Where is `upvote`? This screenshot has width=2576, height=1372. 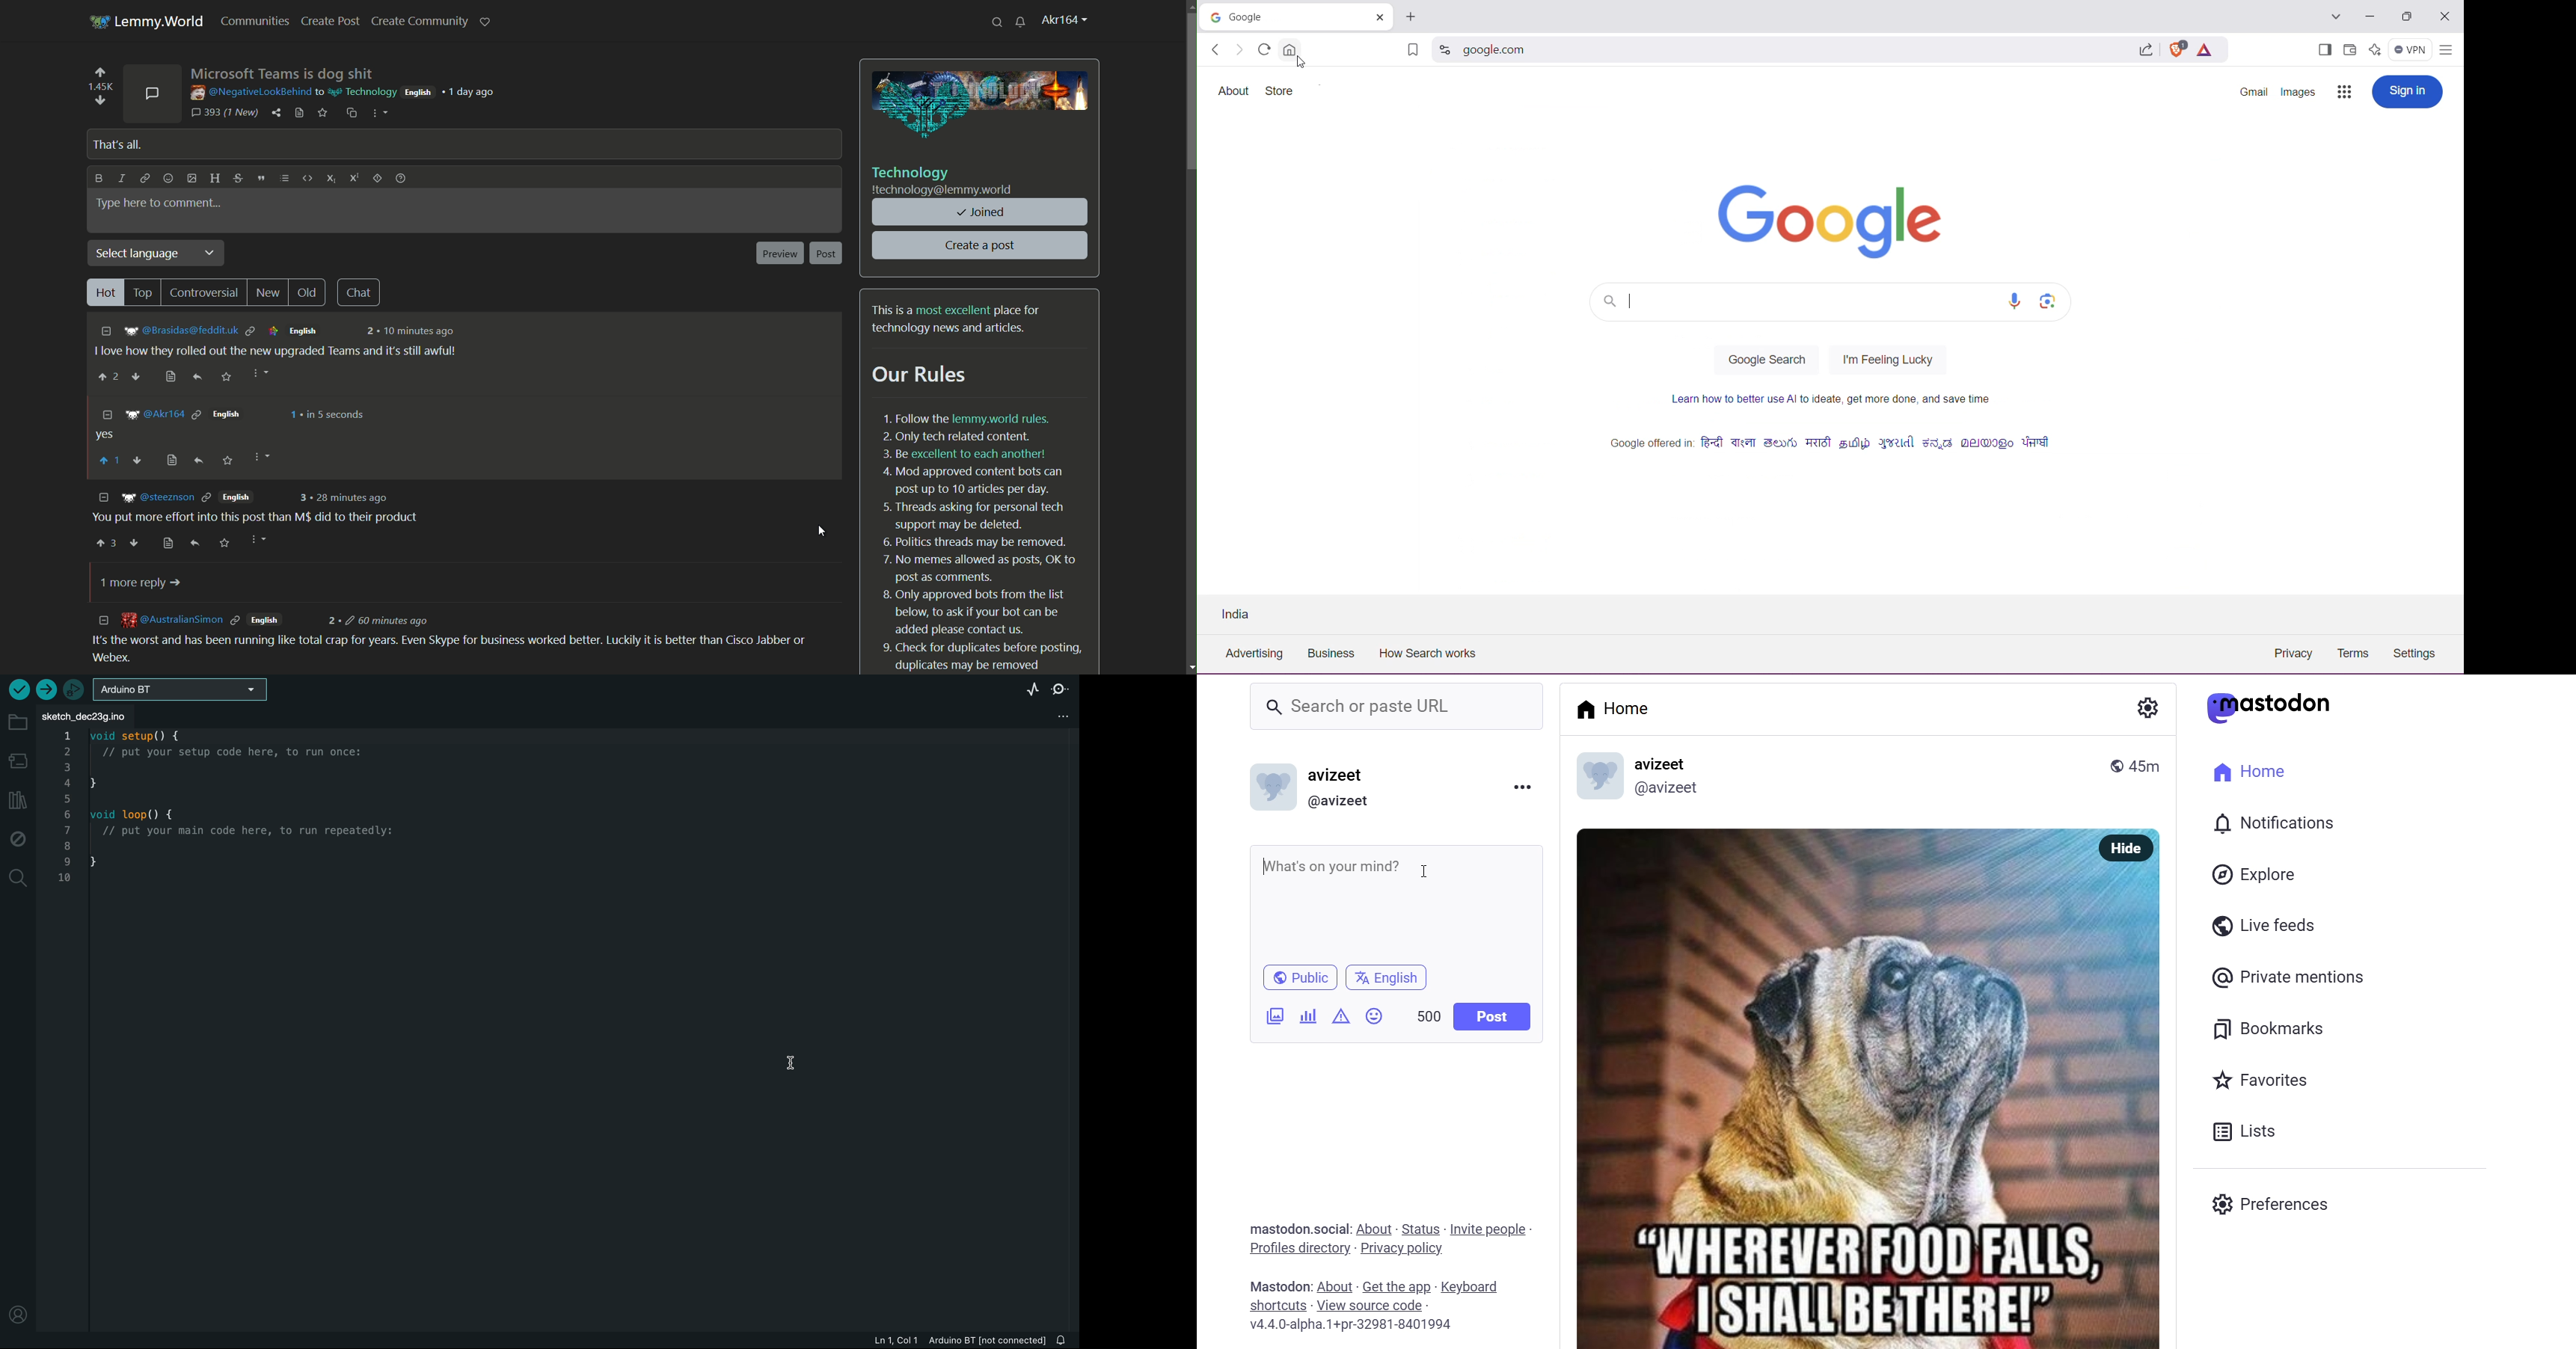 upvote is located at coordinates (107, 541).